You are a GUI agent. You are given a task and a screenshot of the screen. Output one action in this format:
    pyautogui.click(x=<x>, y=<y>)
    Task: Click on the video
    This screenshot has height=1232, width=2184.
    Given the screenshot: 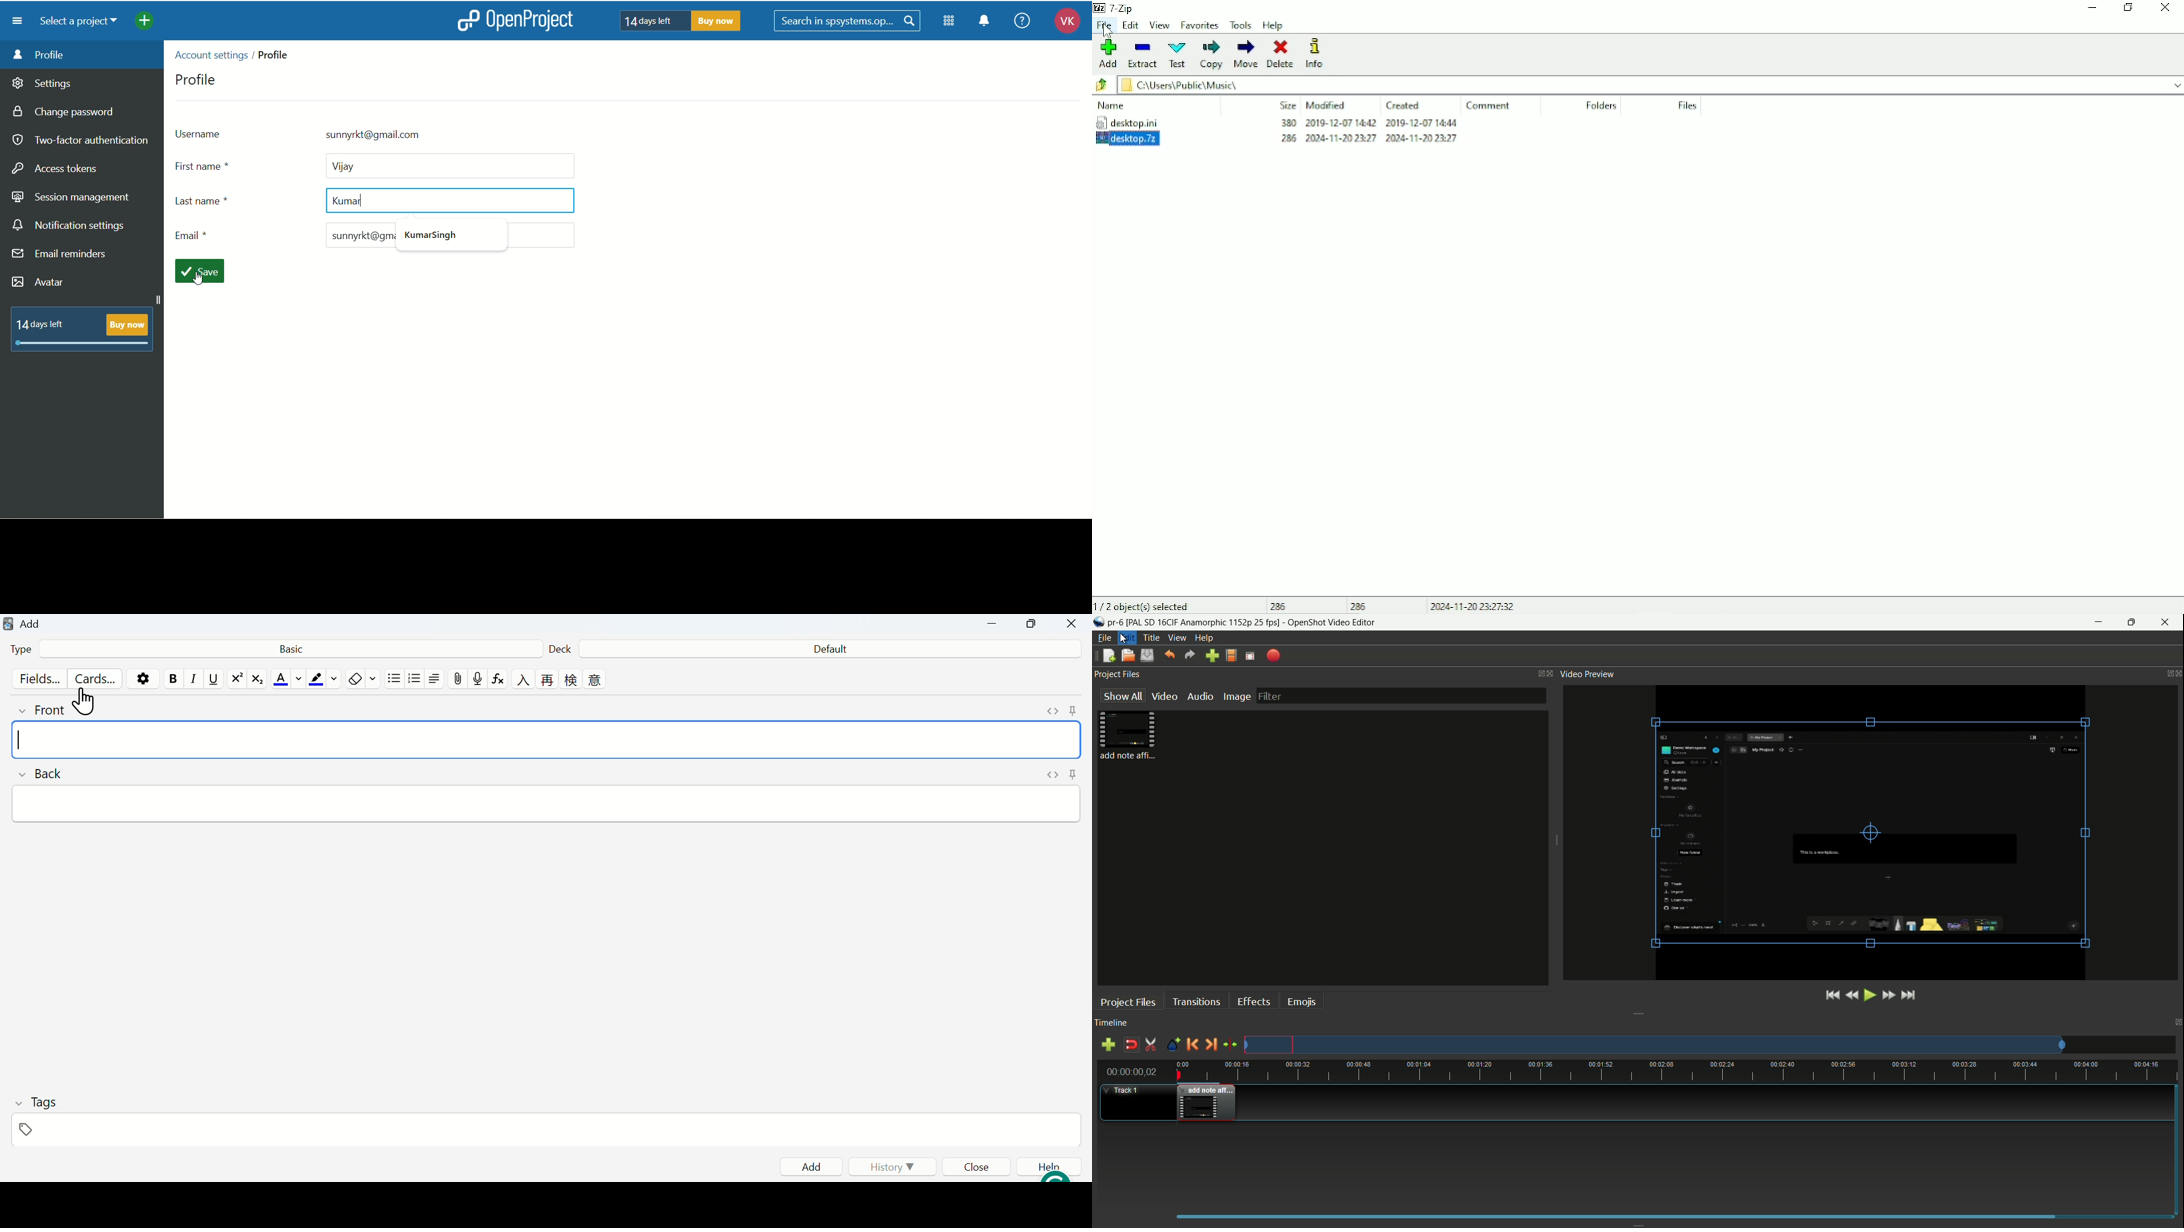 What is the action you would take?
    pyautogui.click(x=1164, y=696)
    